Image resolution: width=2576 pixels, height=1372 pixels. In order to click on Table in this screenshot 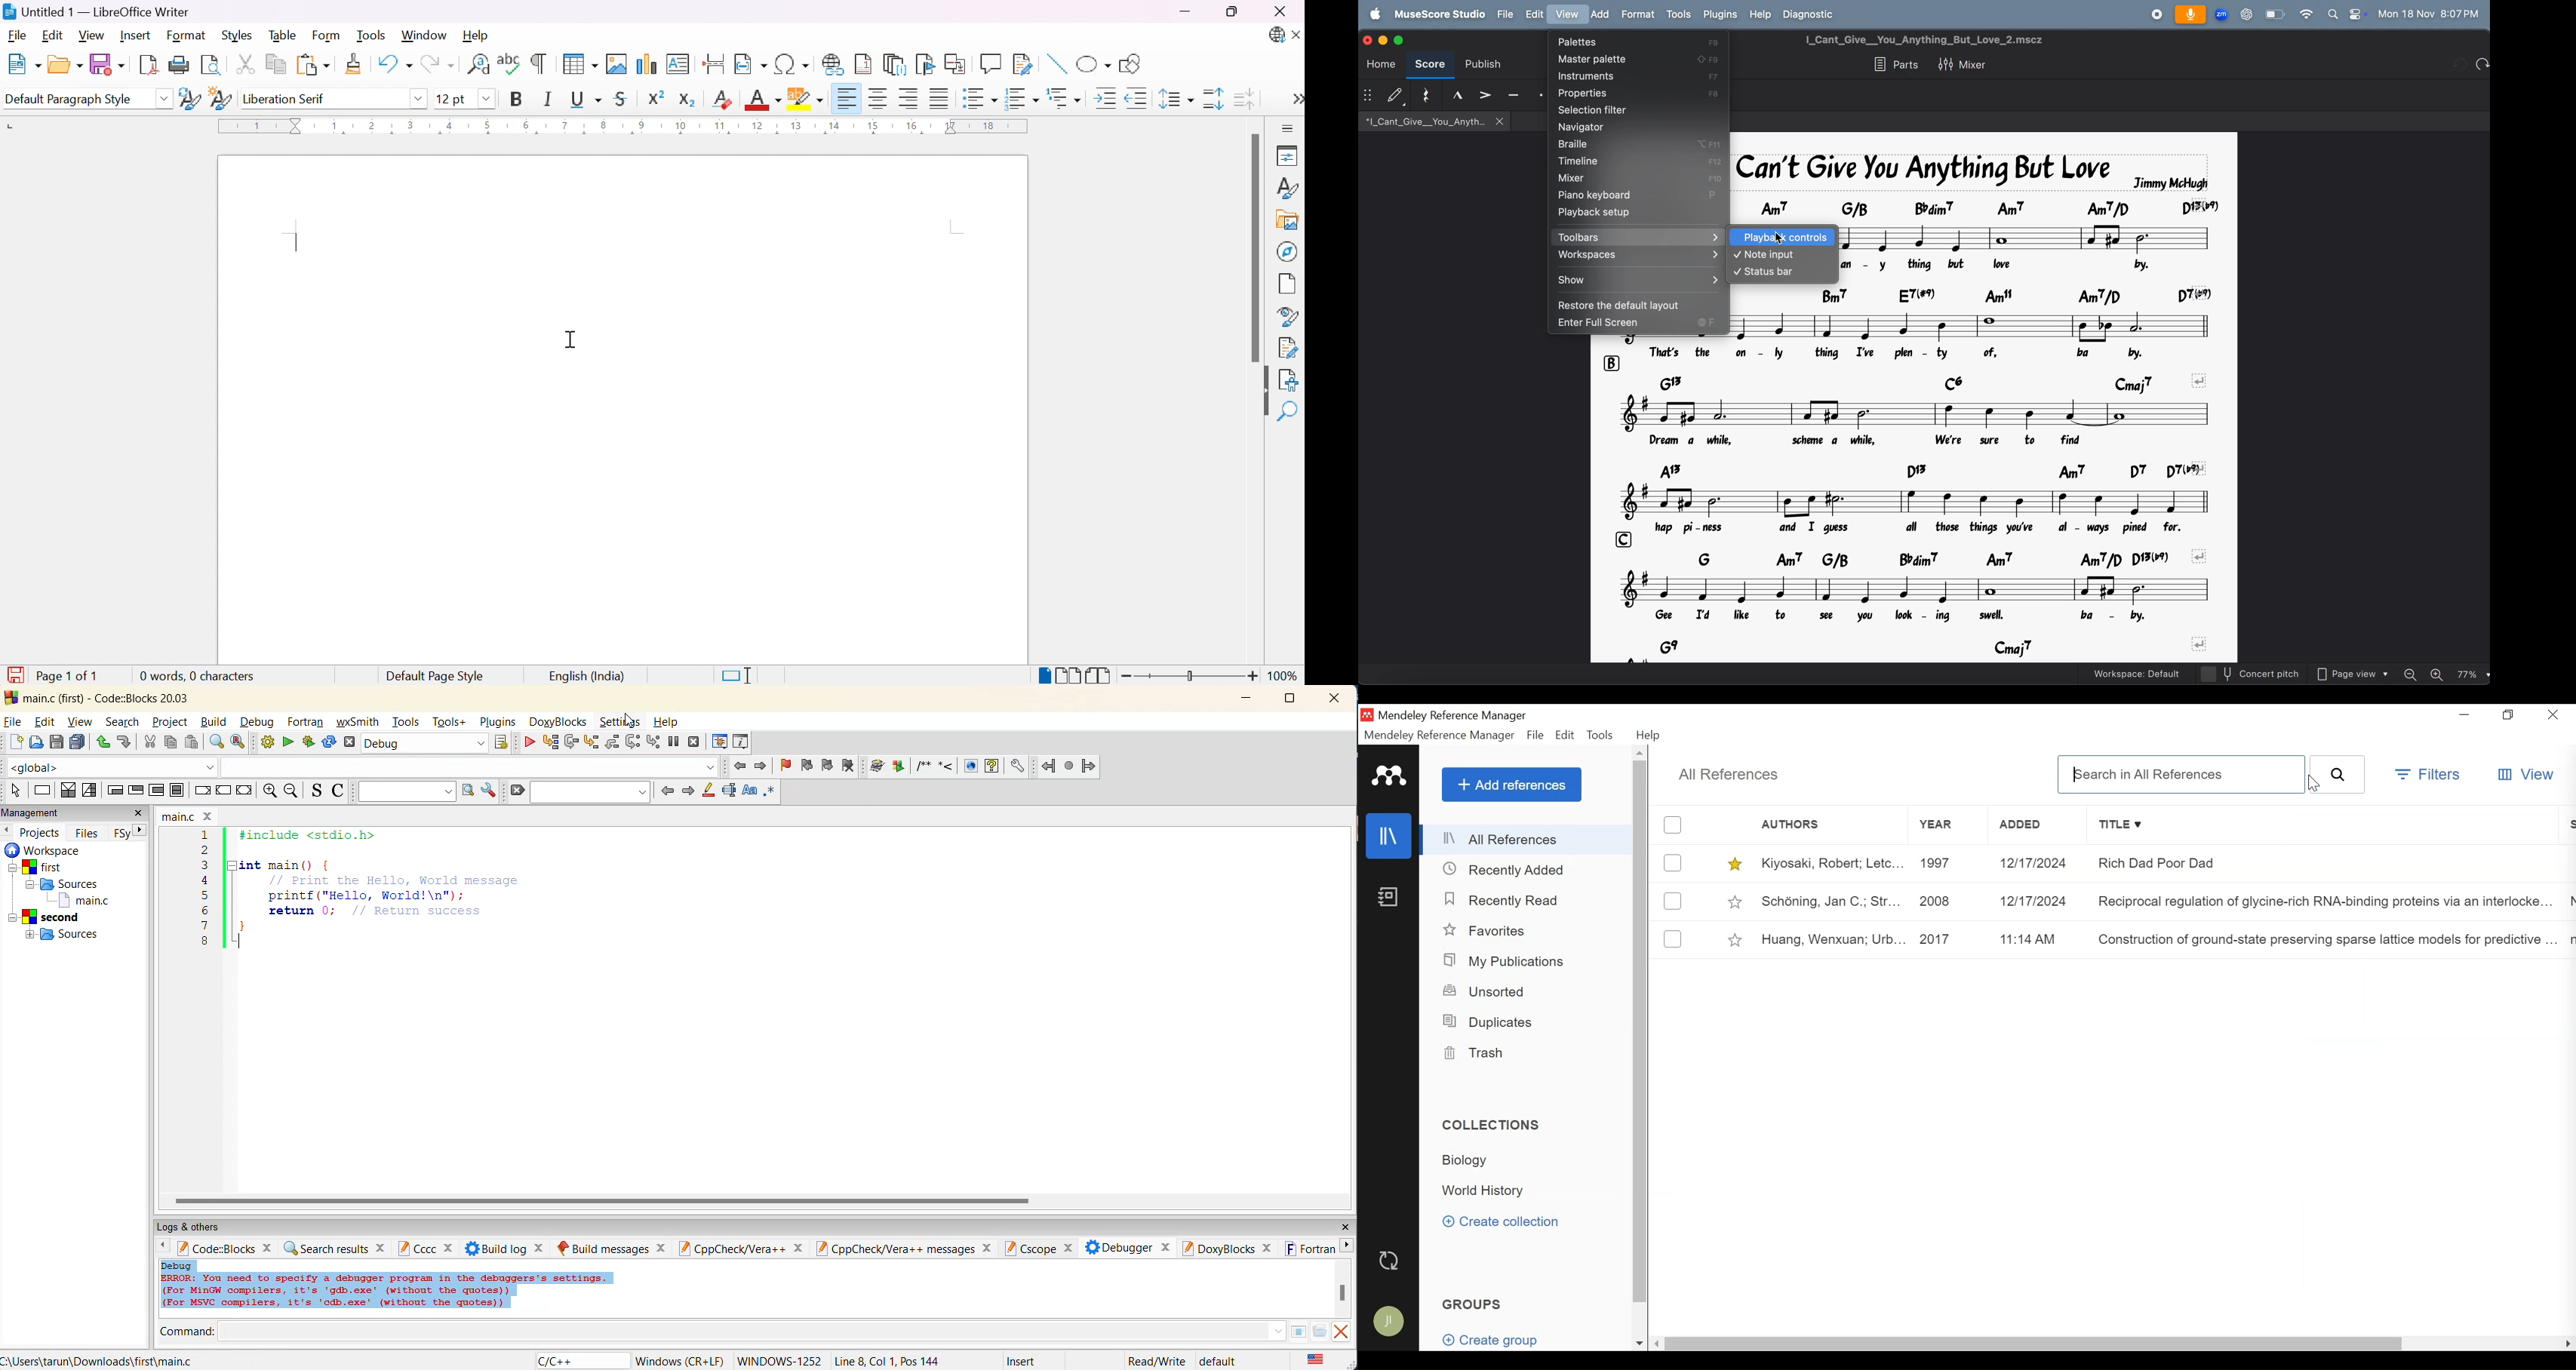, I will do `click(283, 34)`.